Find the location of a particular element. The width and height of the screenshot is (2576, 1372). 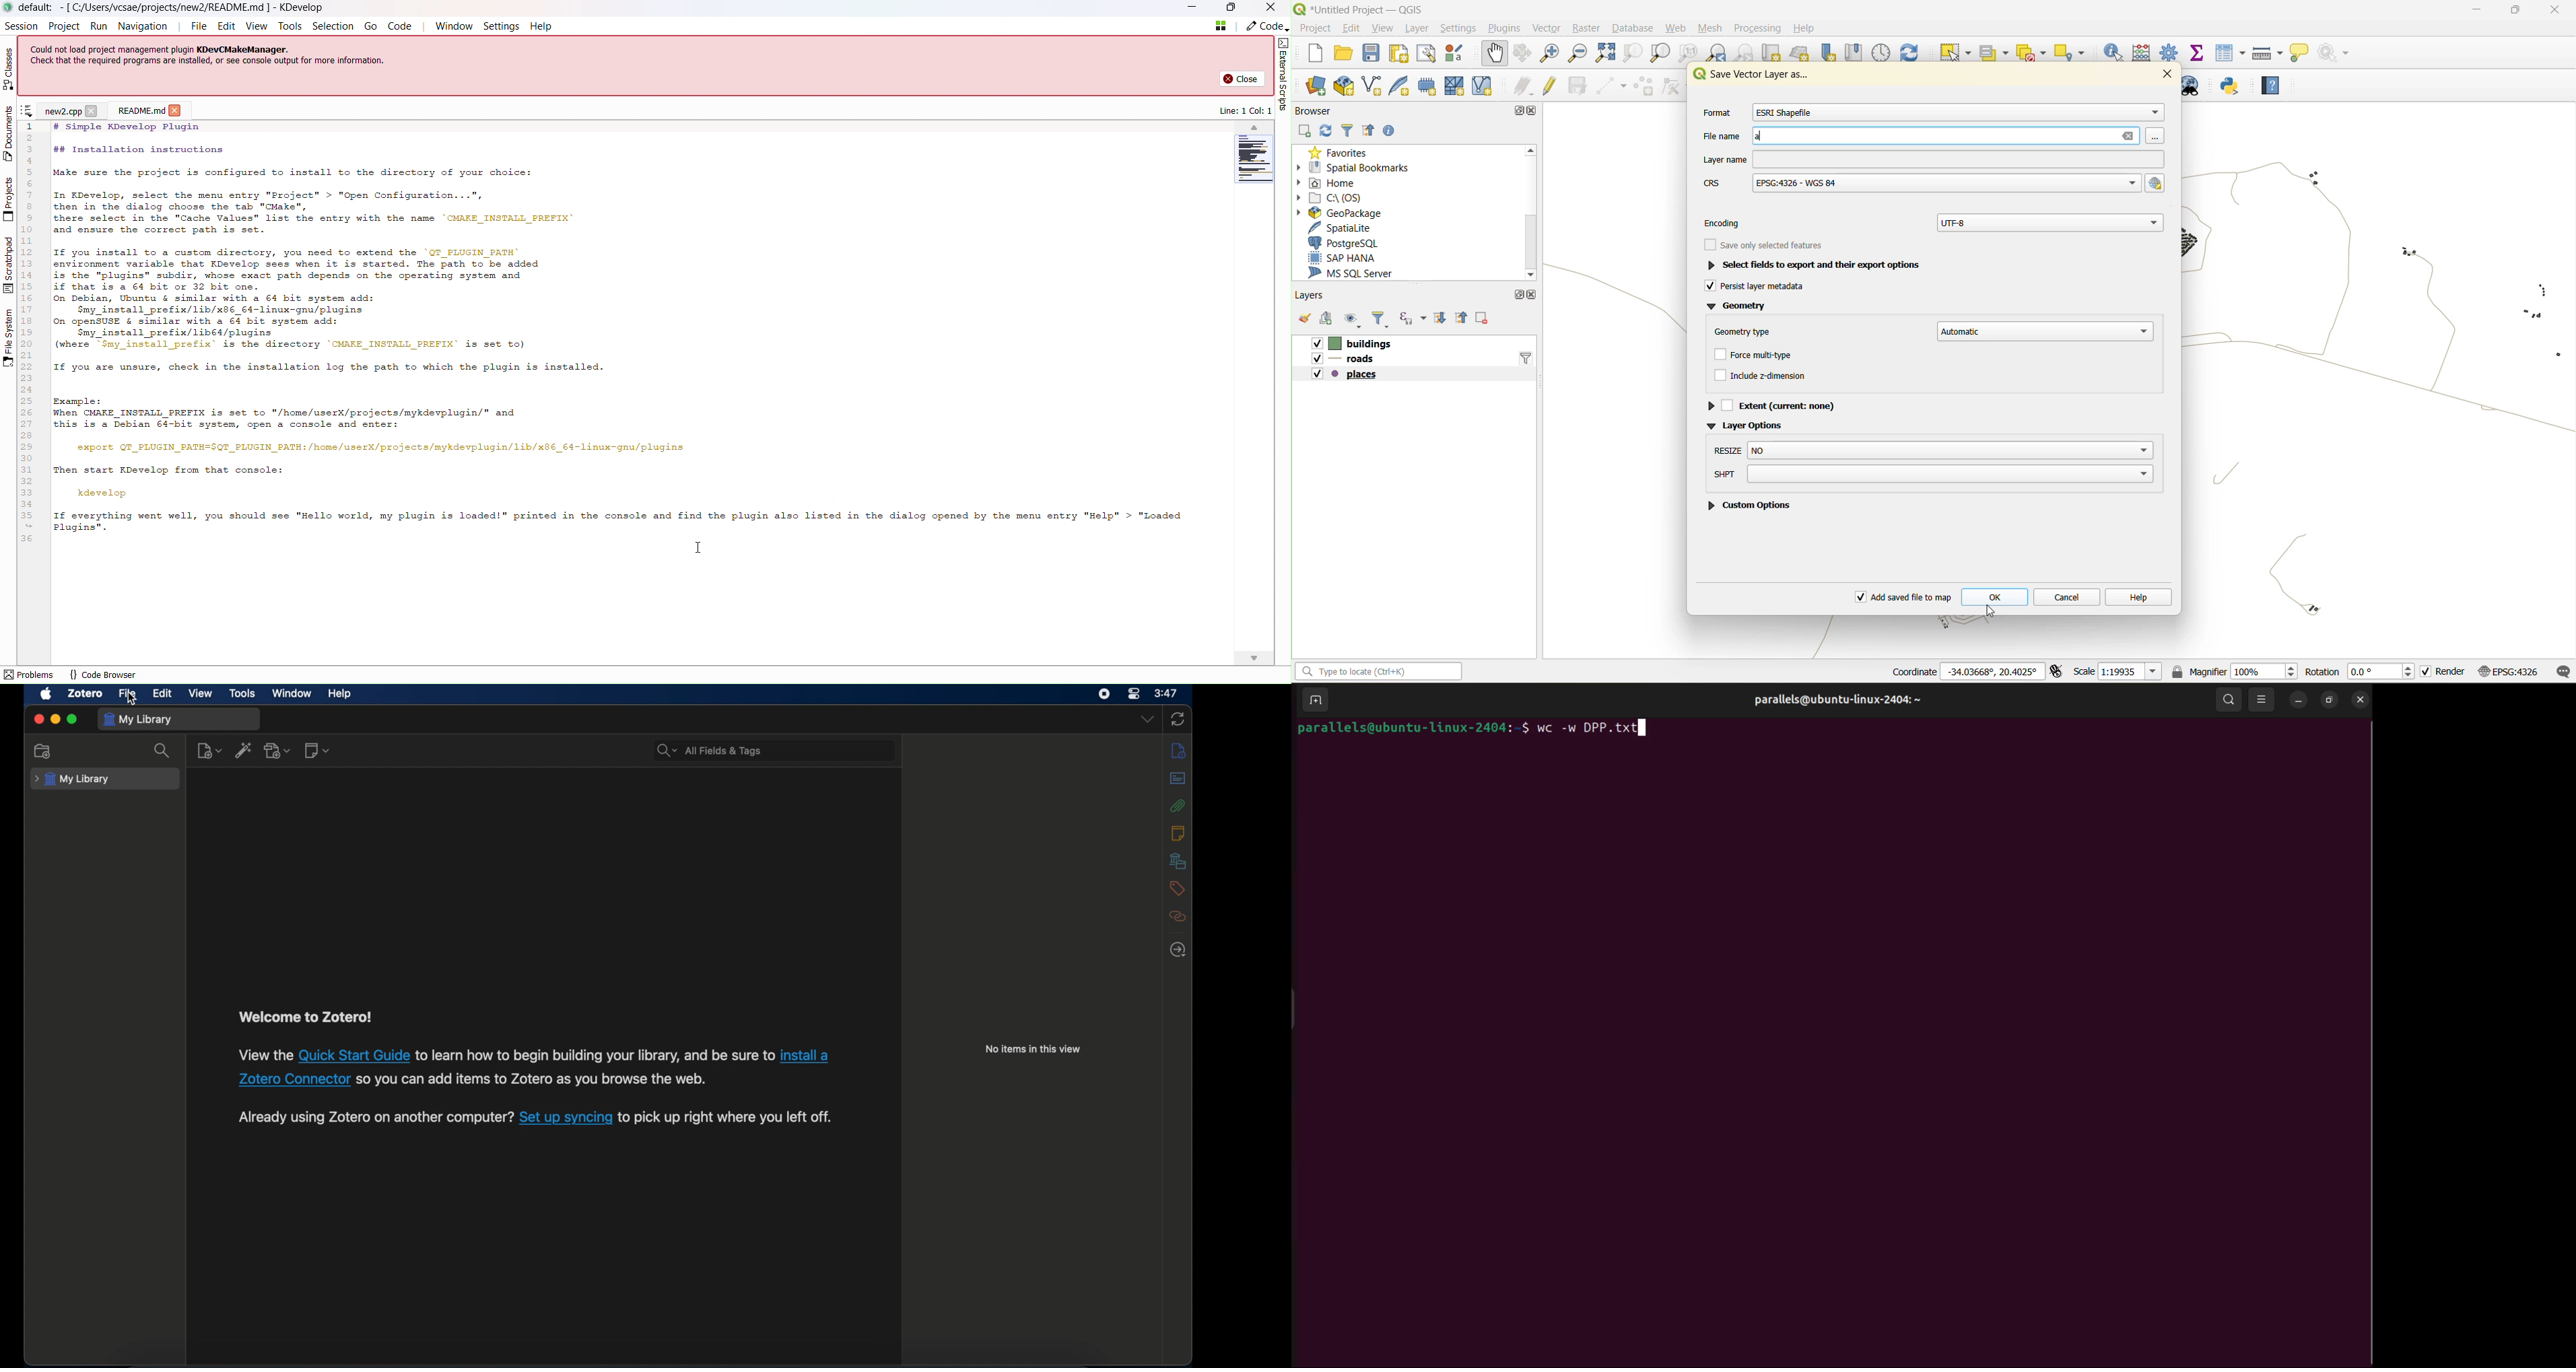

window is located at coordinates (293, 694).